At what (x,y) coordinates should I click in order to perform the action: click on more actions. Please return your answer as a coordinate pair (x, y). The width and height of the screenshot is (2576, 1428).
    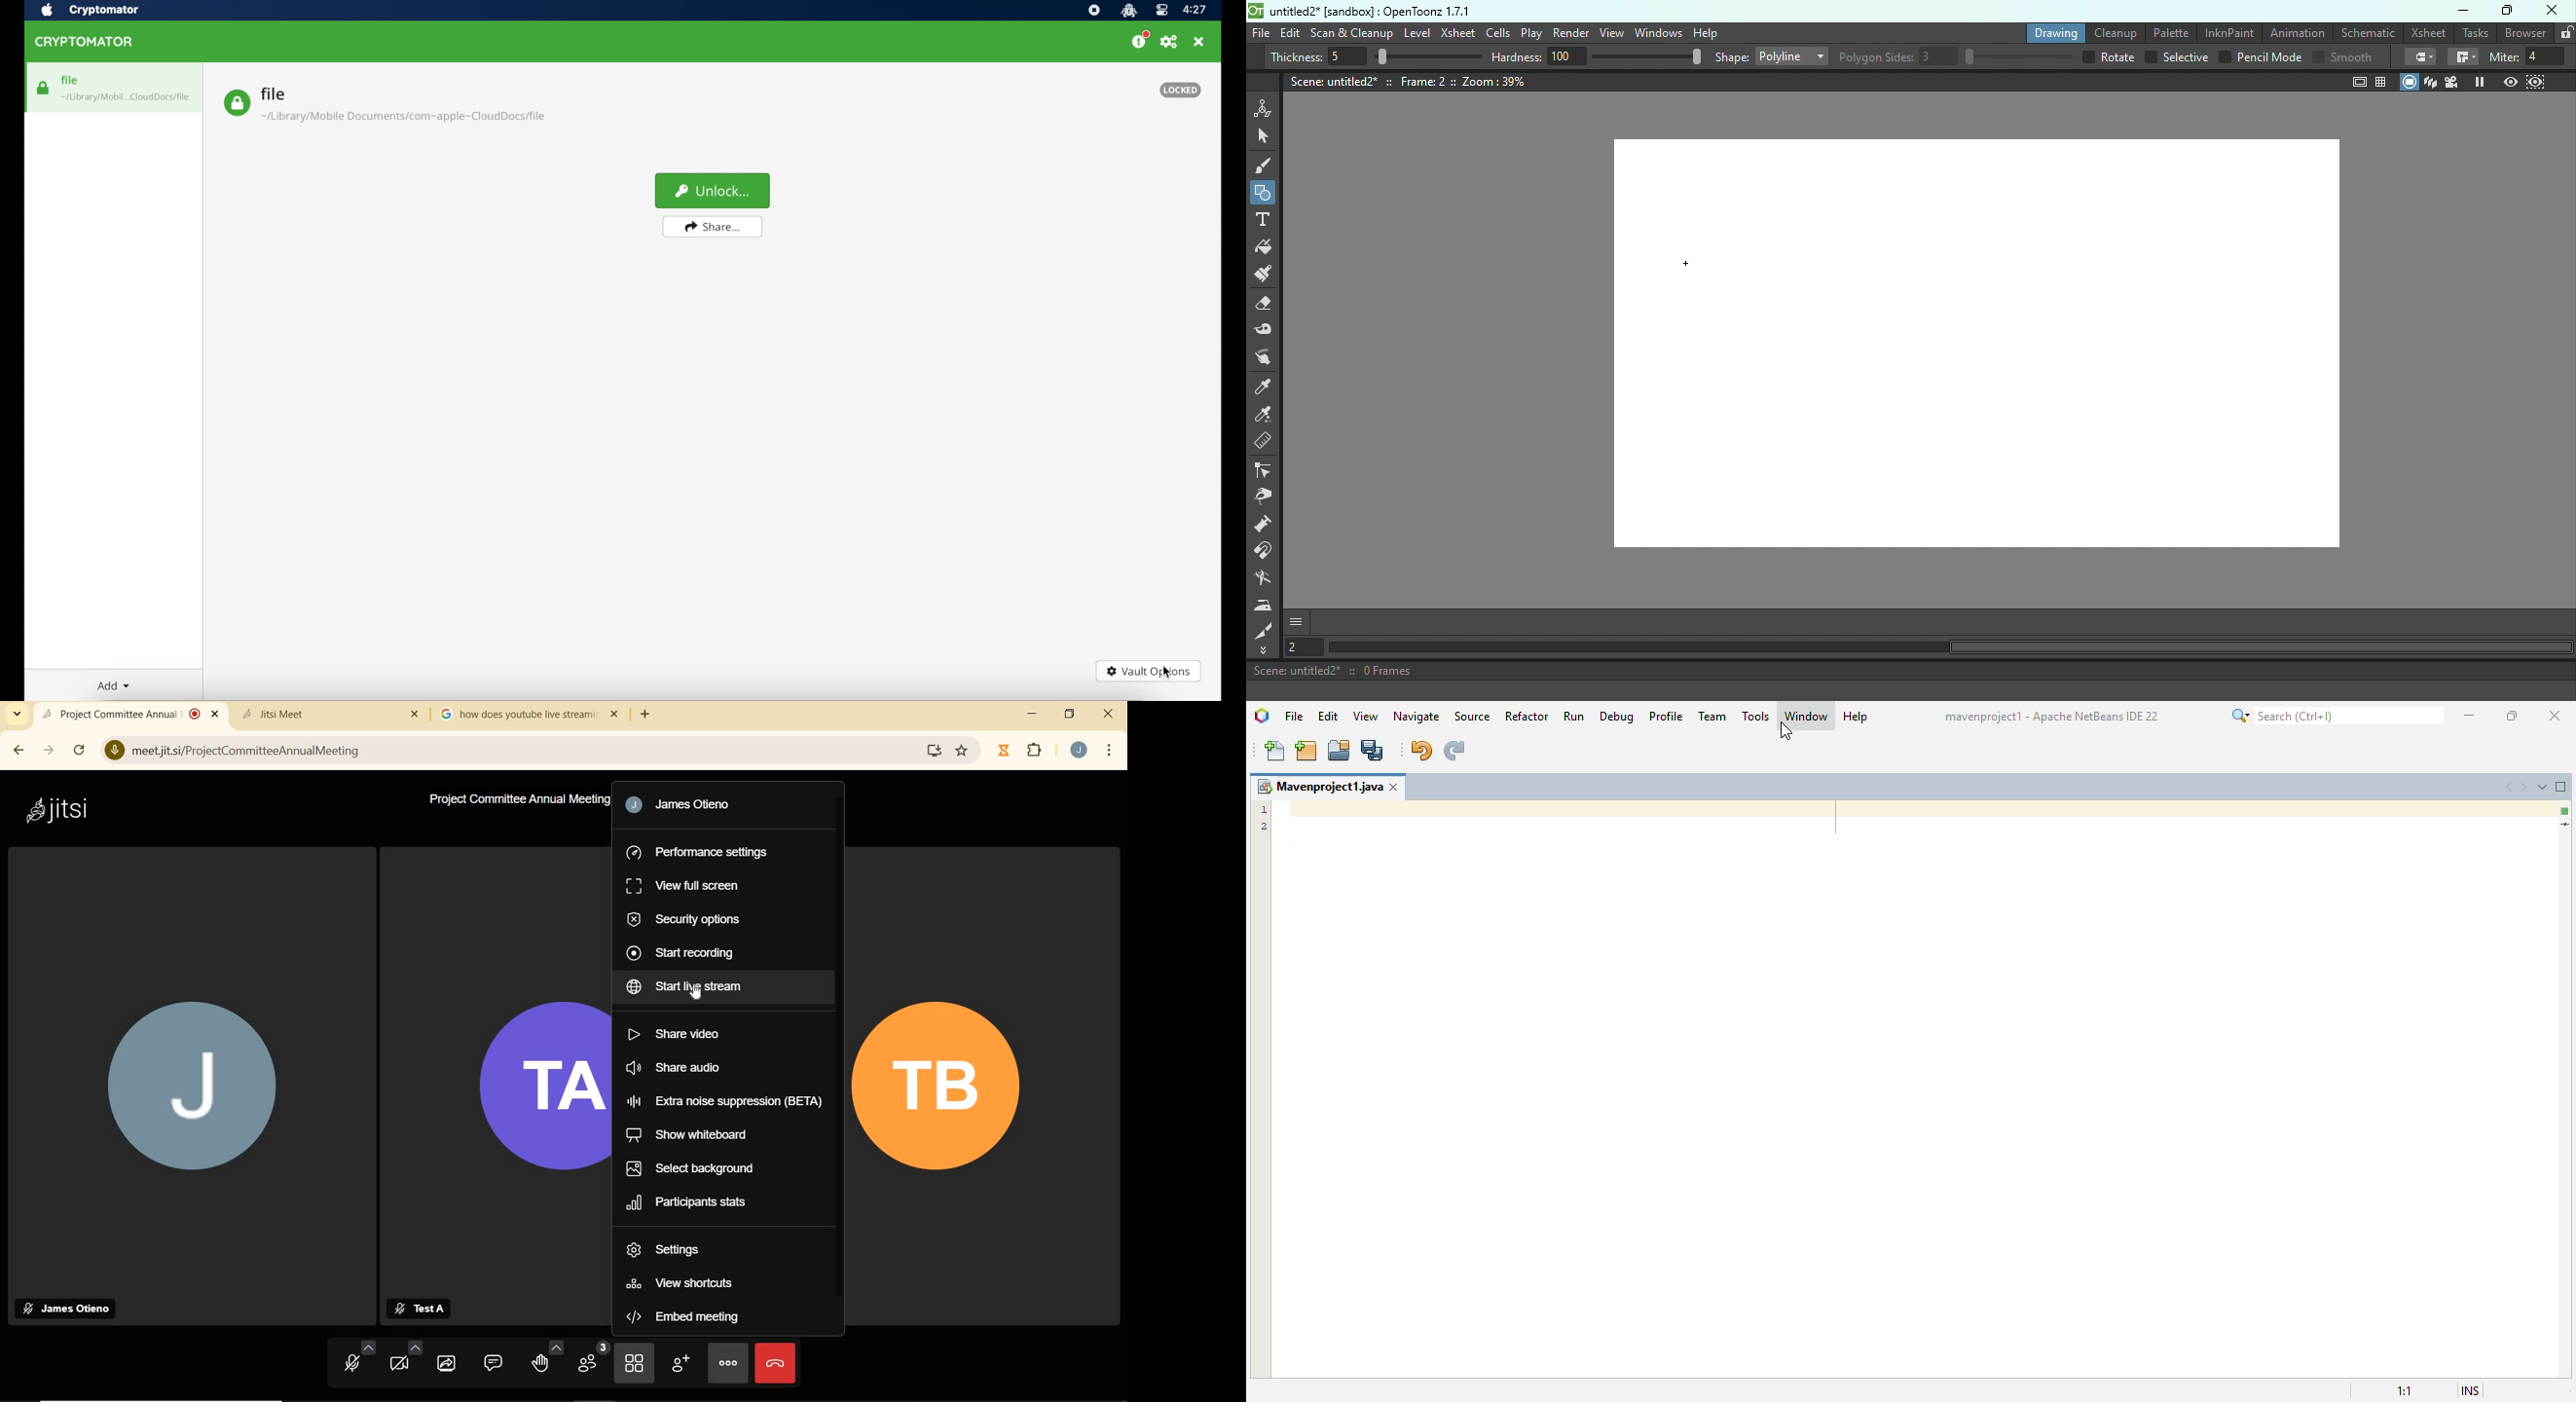
    Looking at the image, I should click on (728, 1362).